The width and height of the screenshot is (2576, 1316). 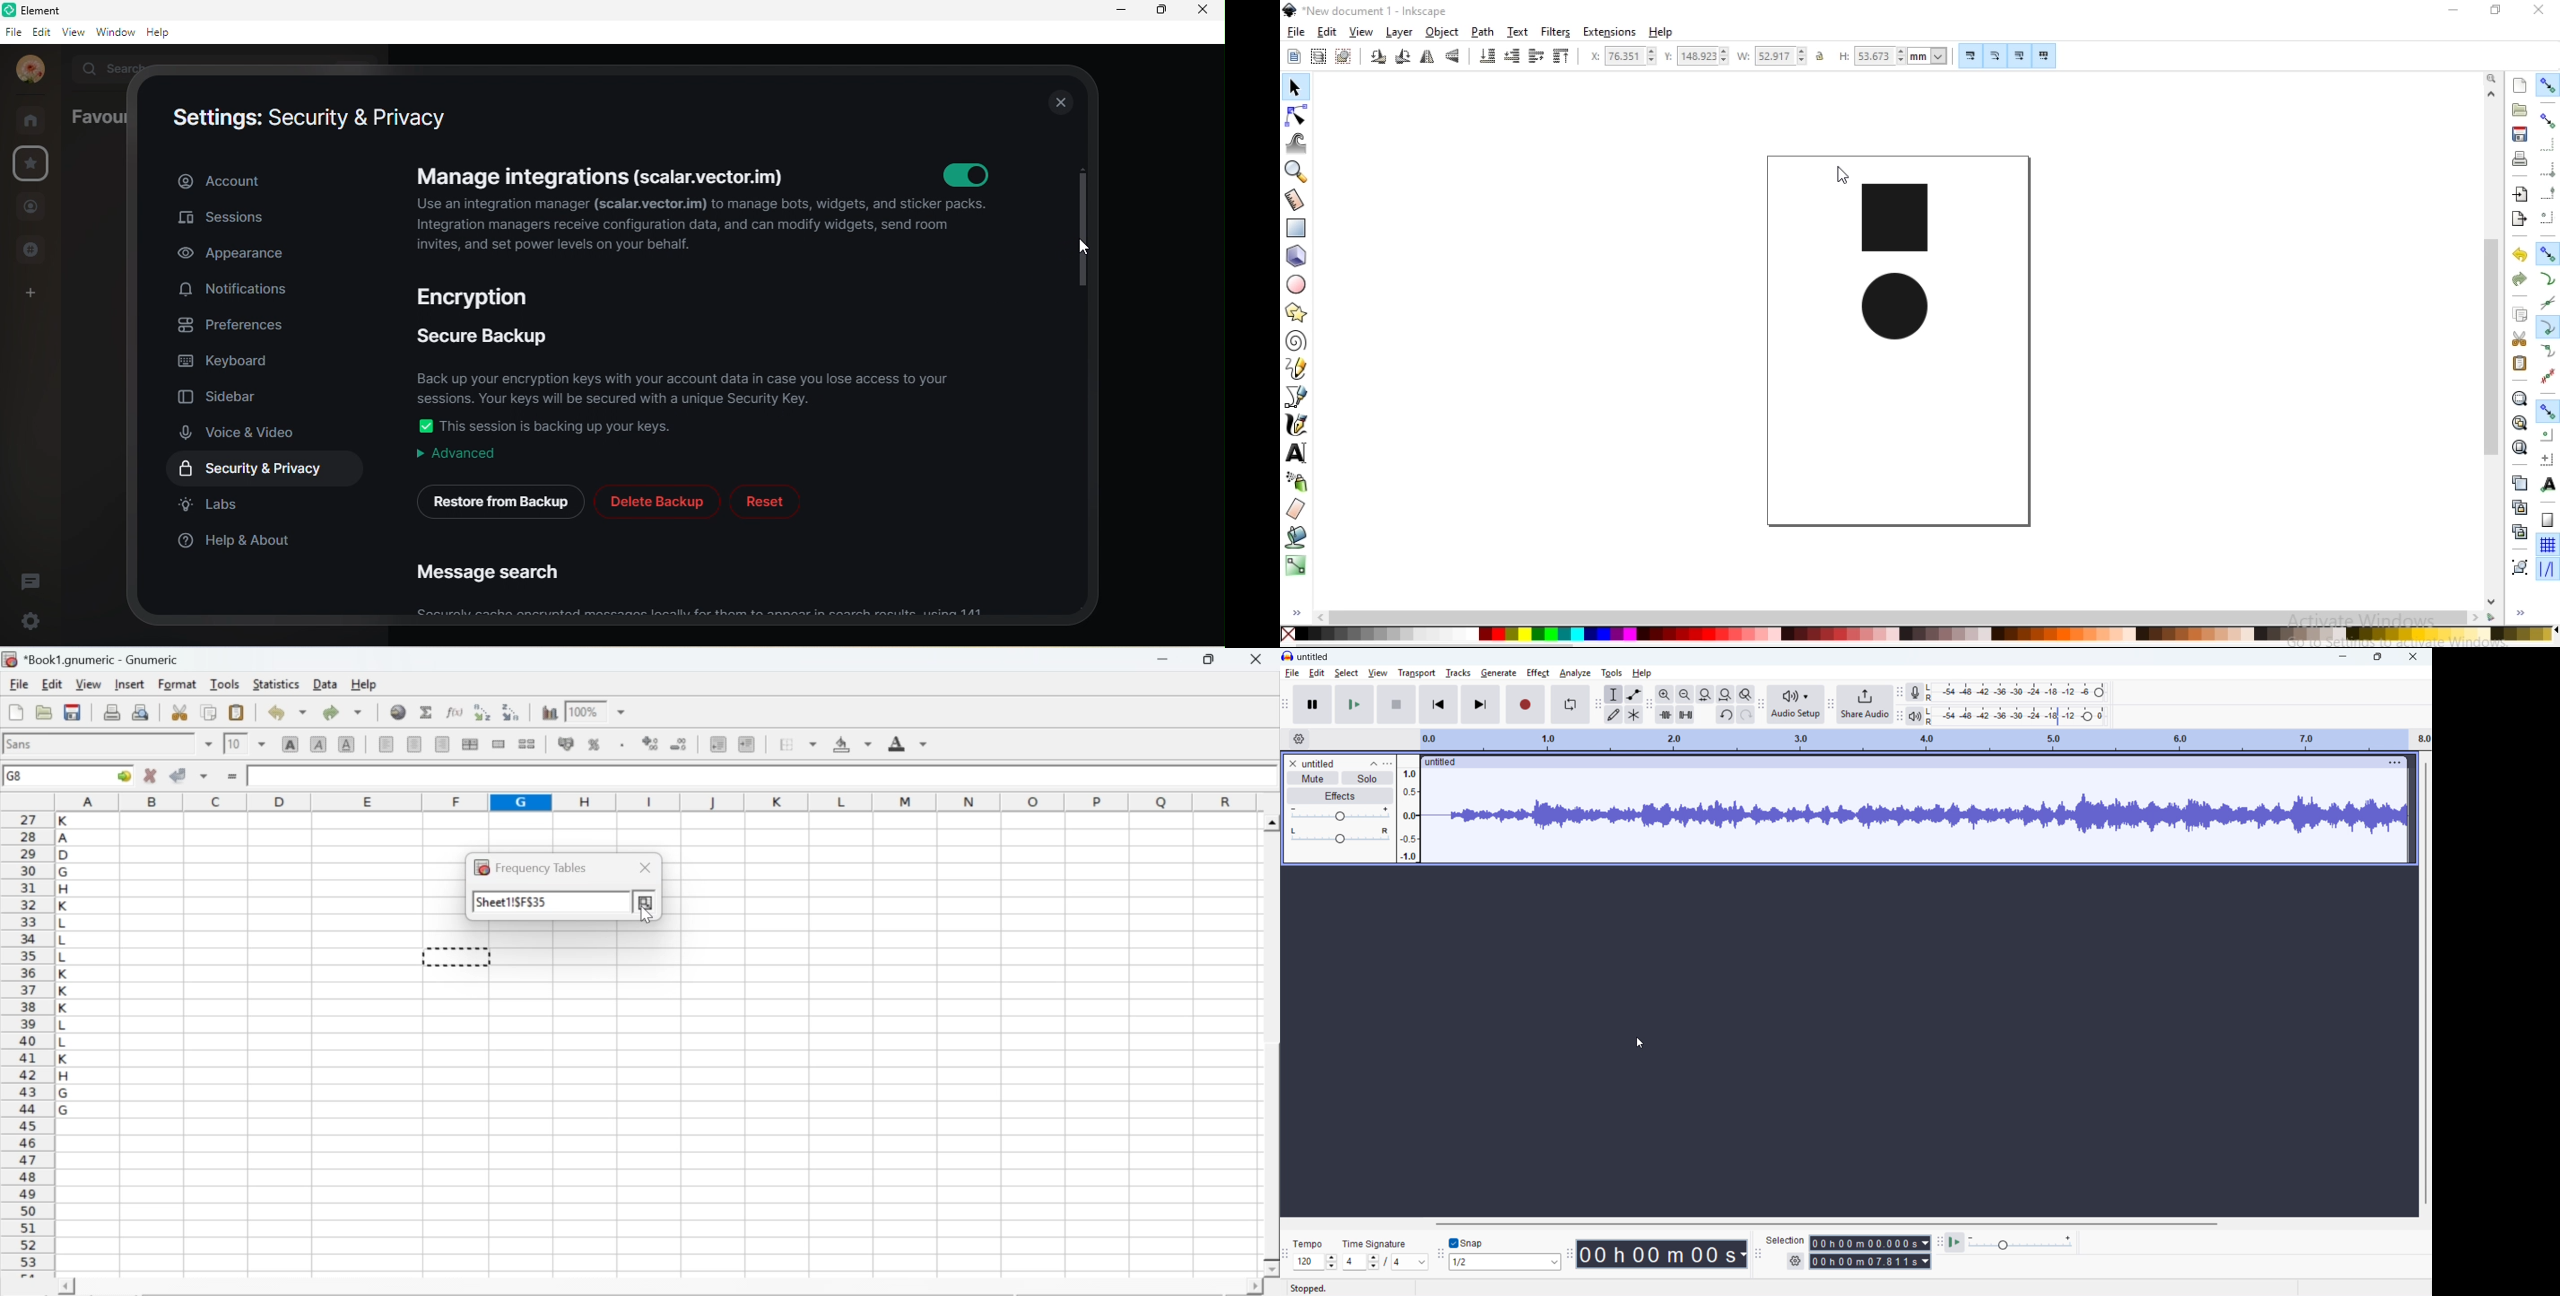 I want to click on edit, so click(x=1317, y=673).